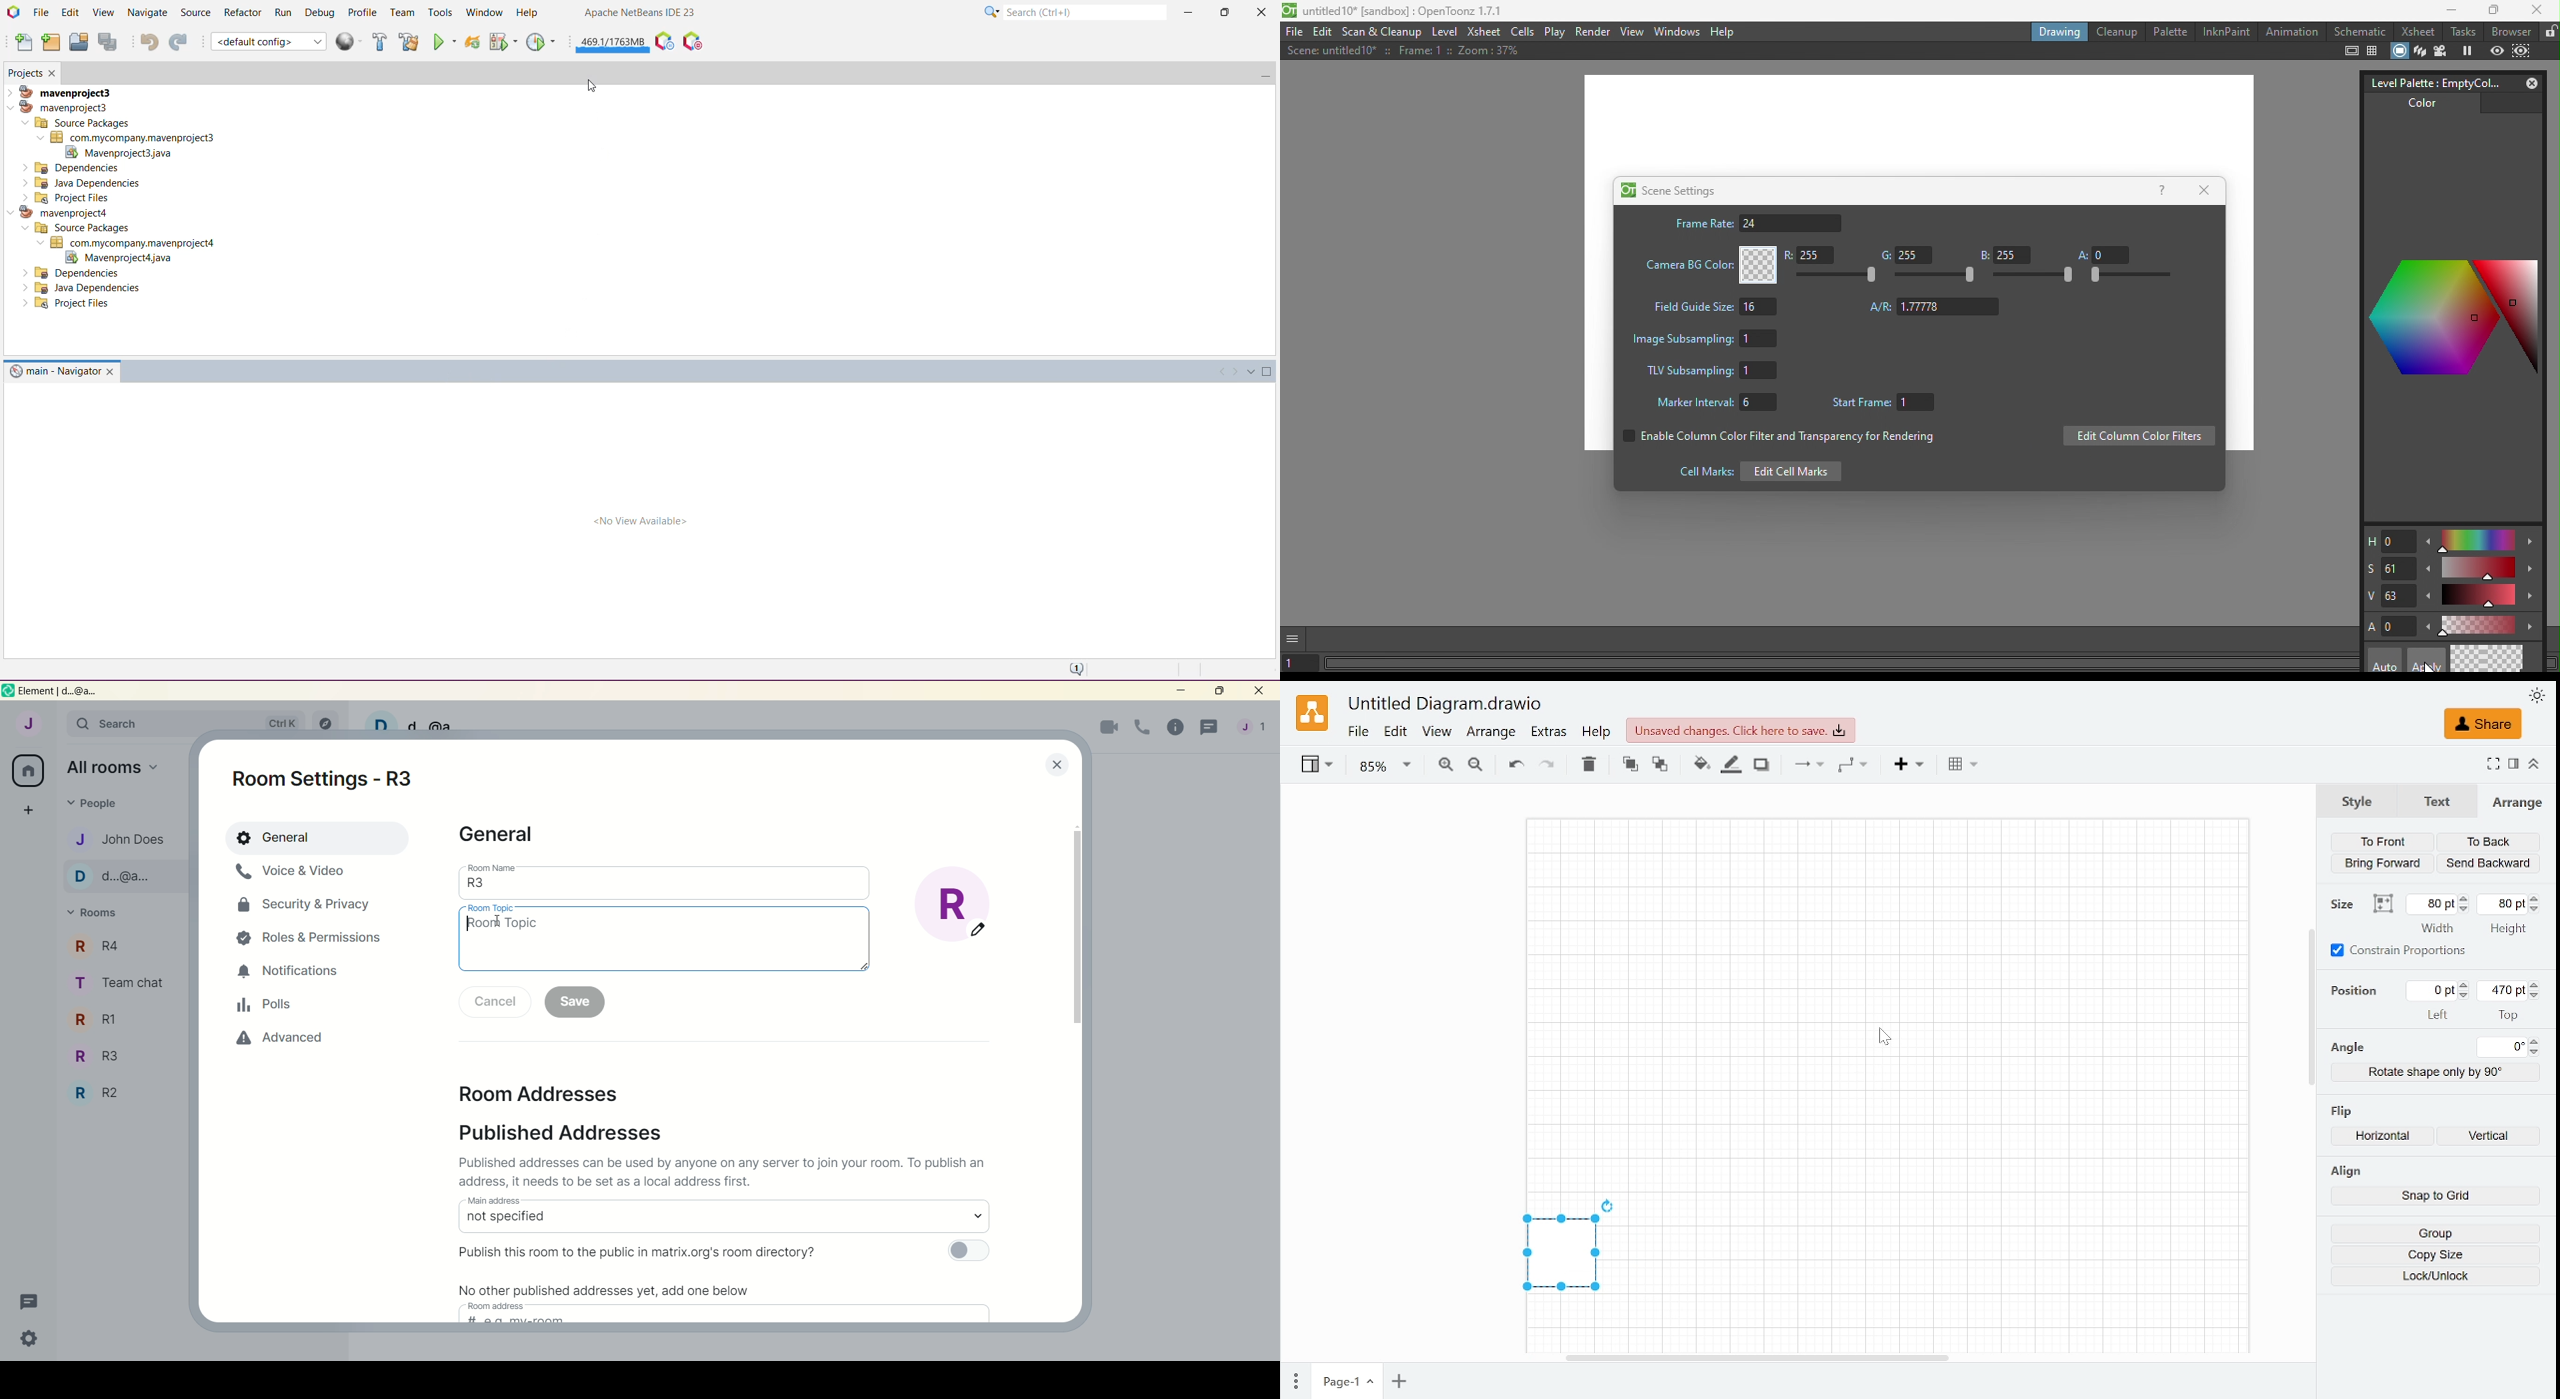  Describe the element at coordinates (495, 921) in the screenshot. I see `cursor` at that location.